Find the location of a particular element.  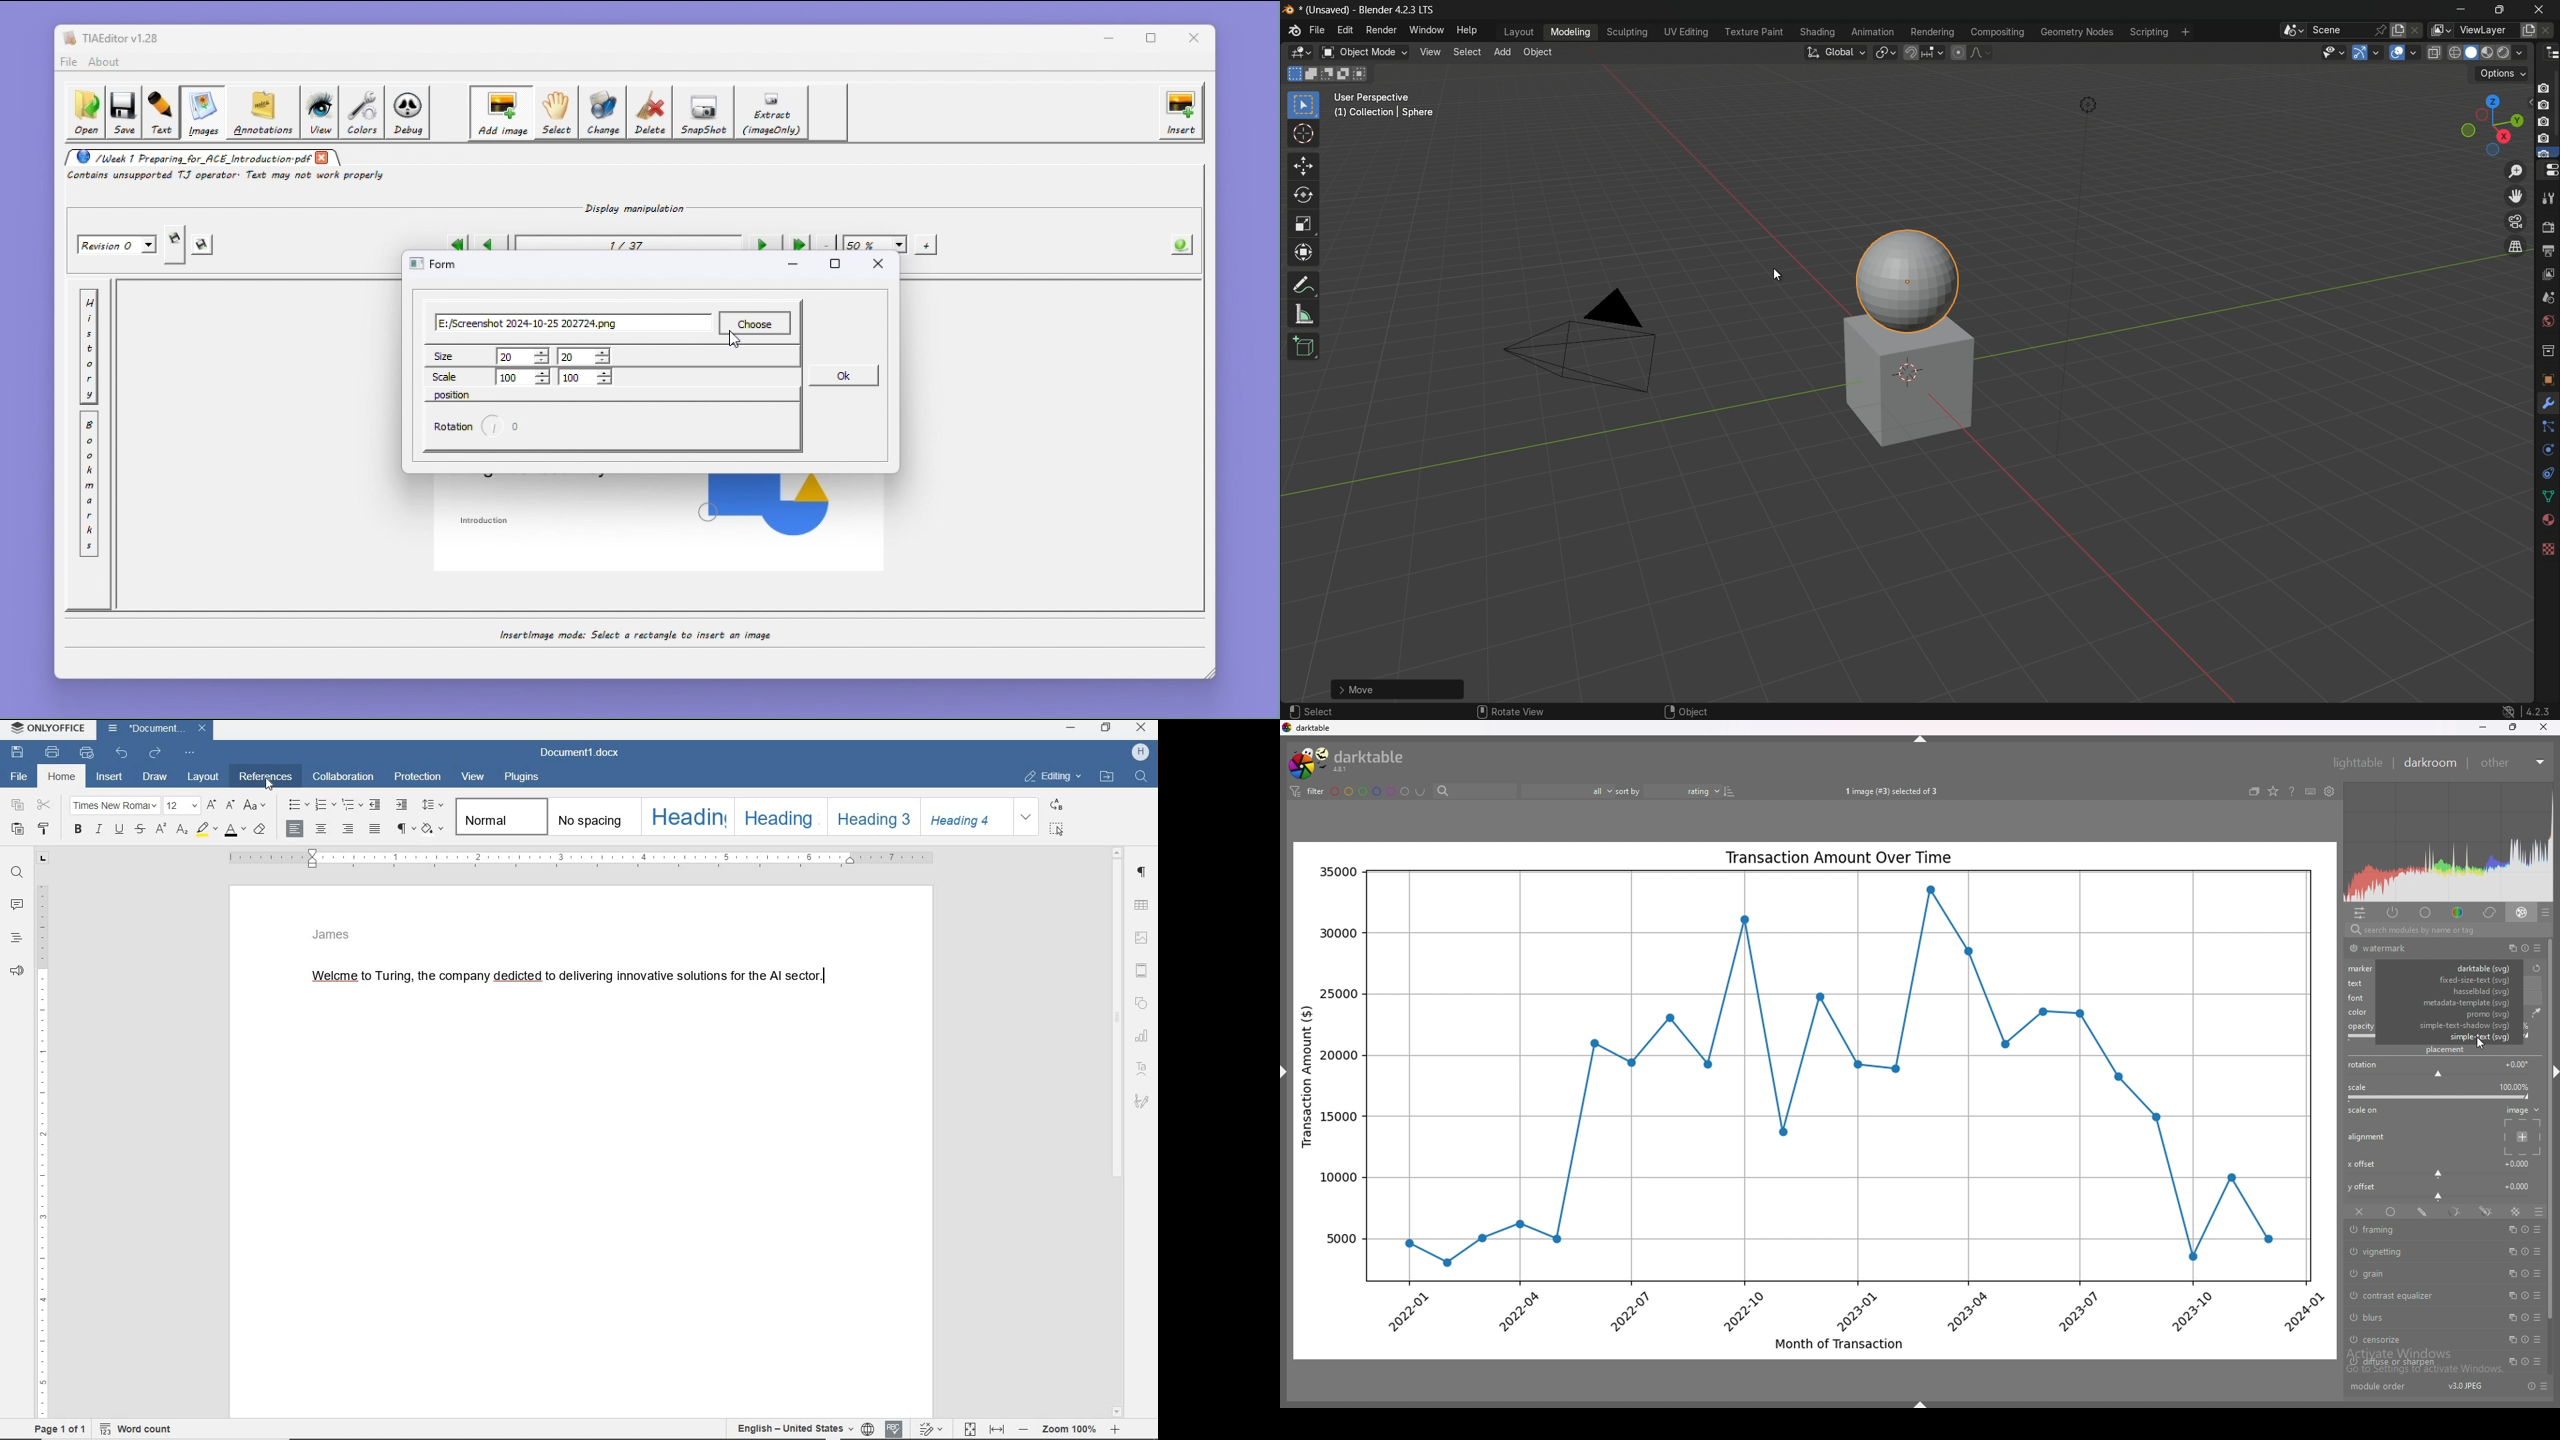

close is located at coordinates (878, 264).